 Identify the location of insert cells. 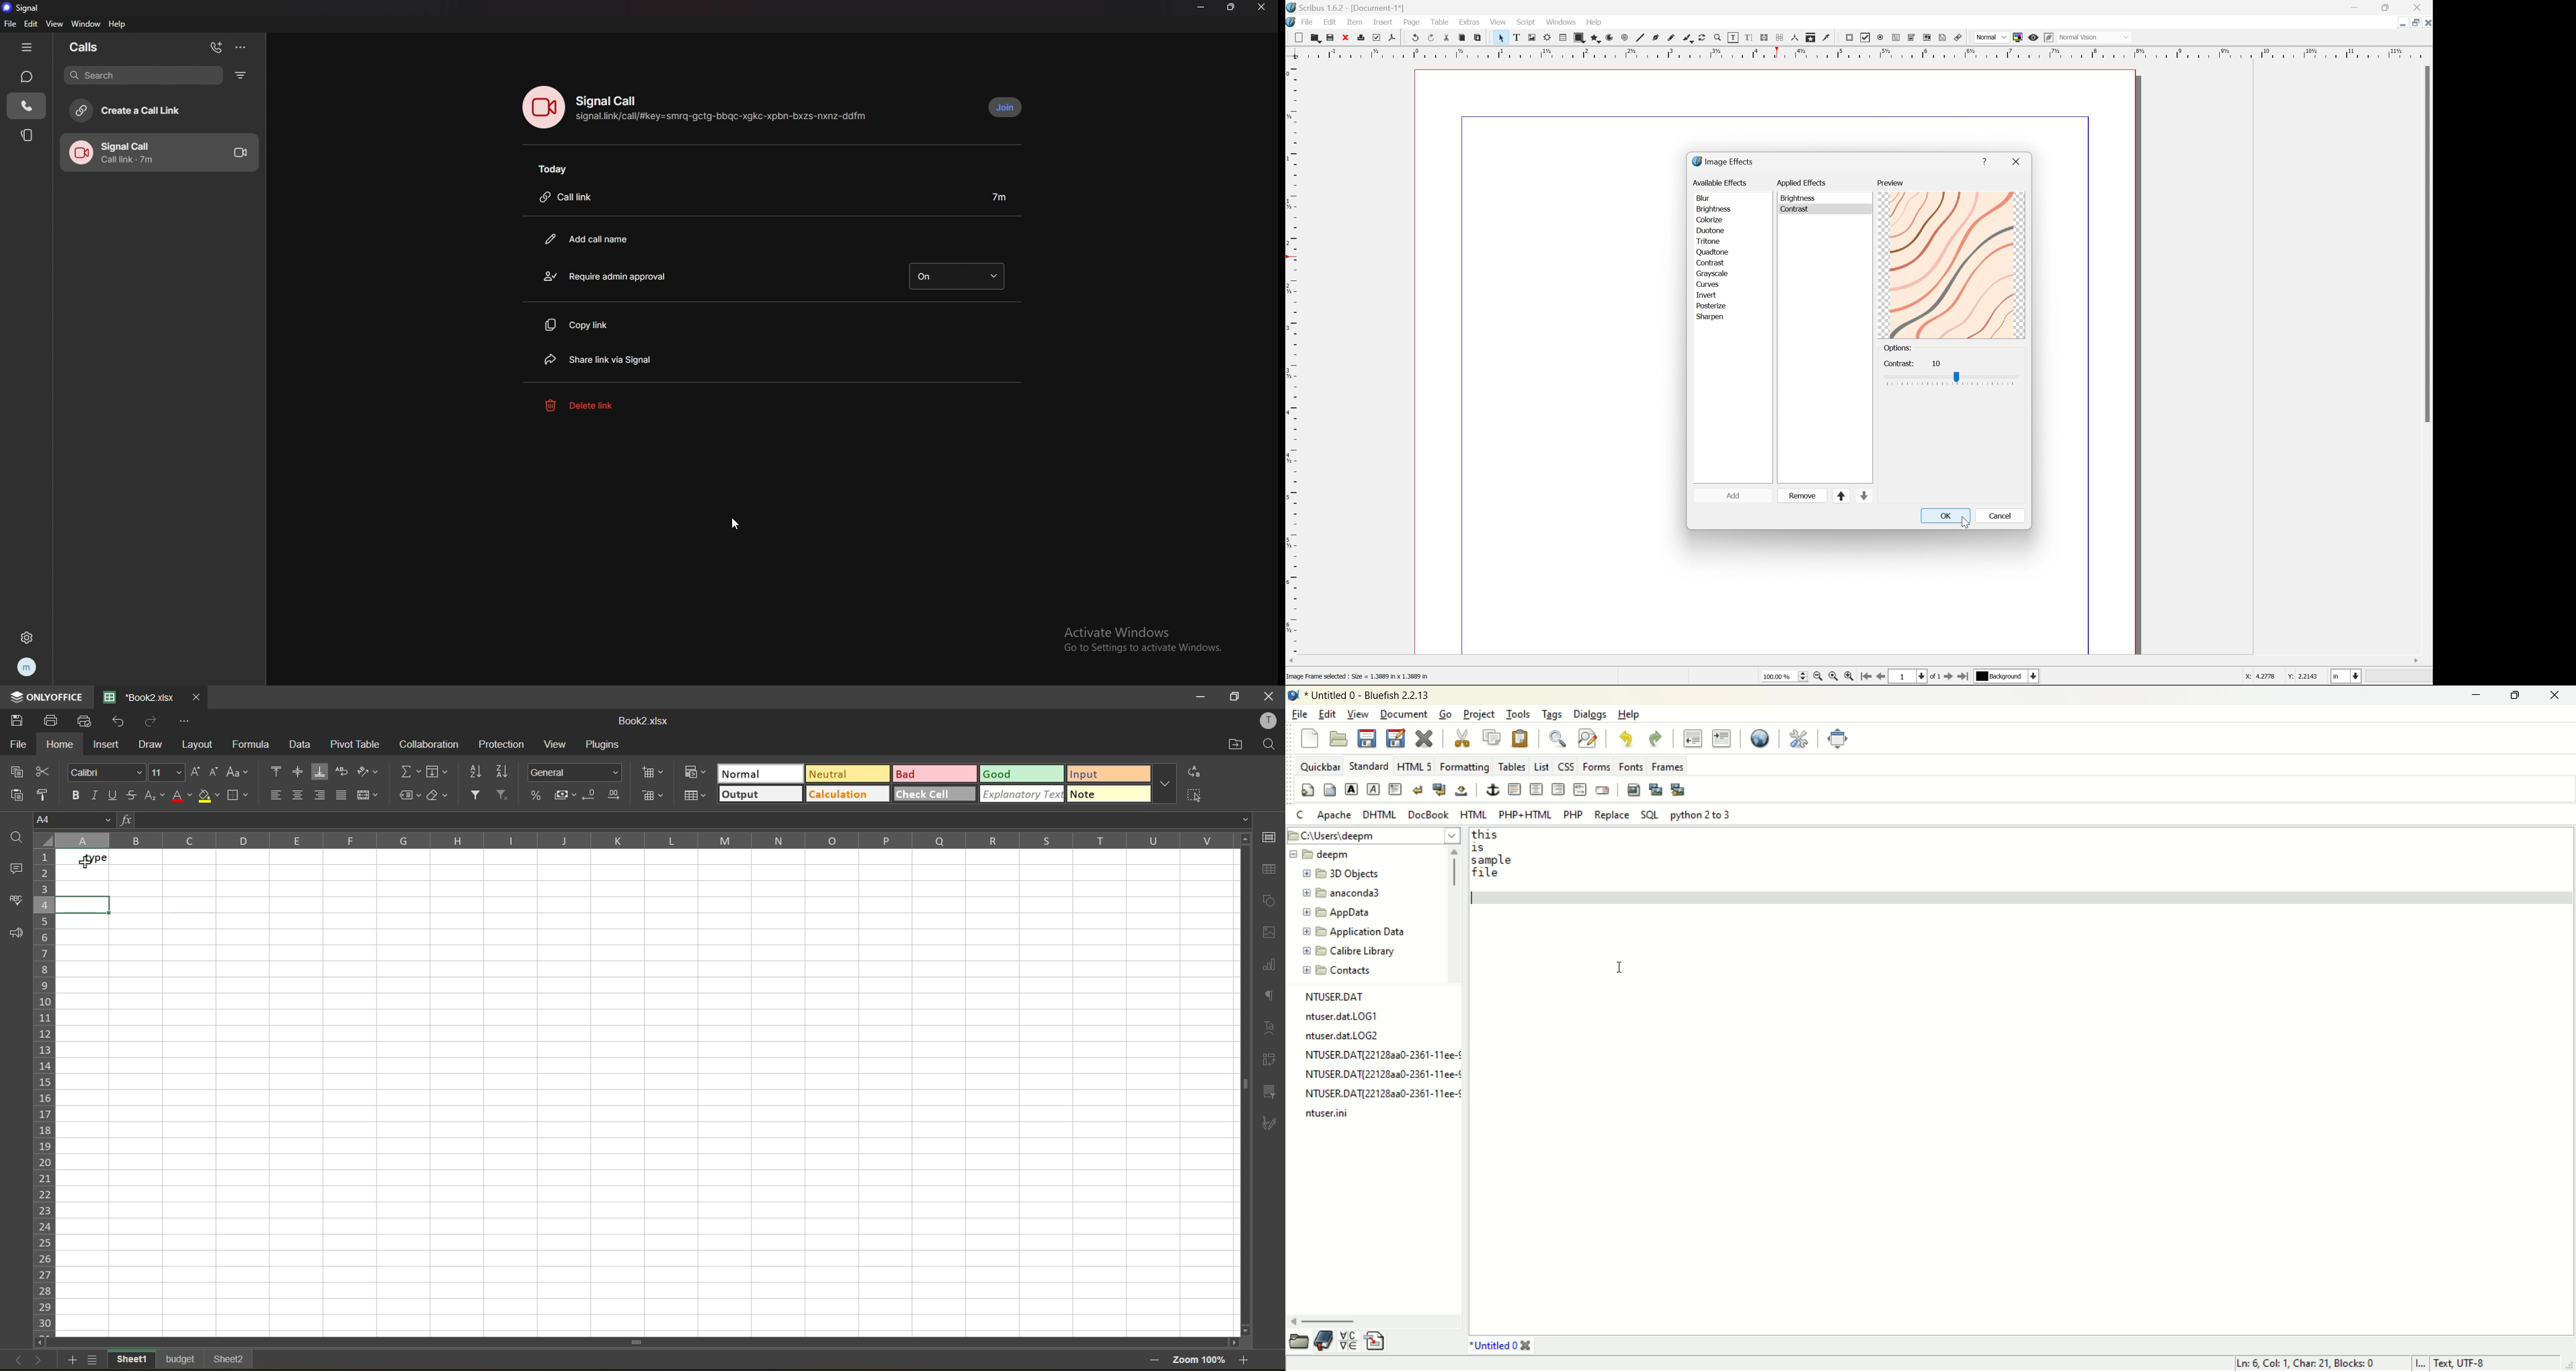
(652, 774).